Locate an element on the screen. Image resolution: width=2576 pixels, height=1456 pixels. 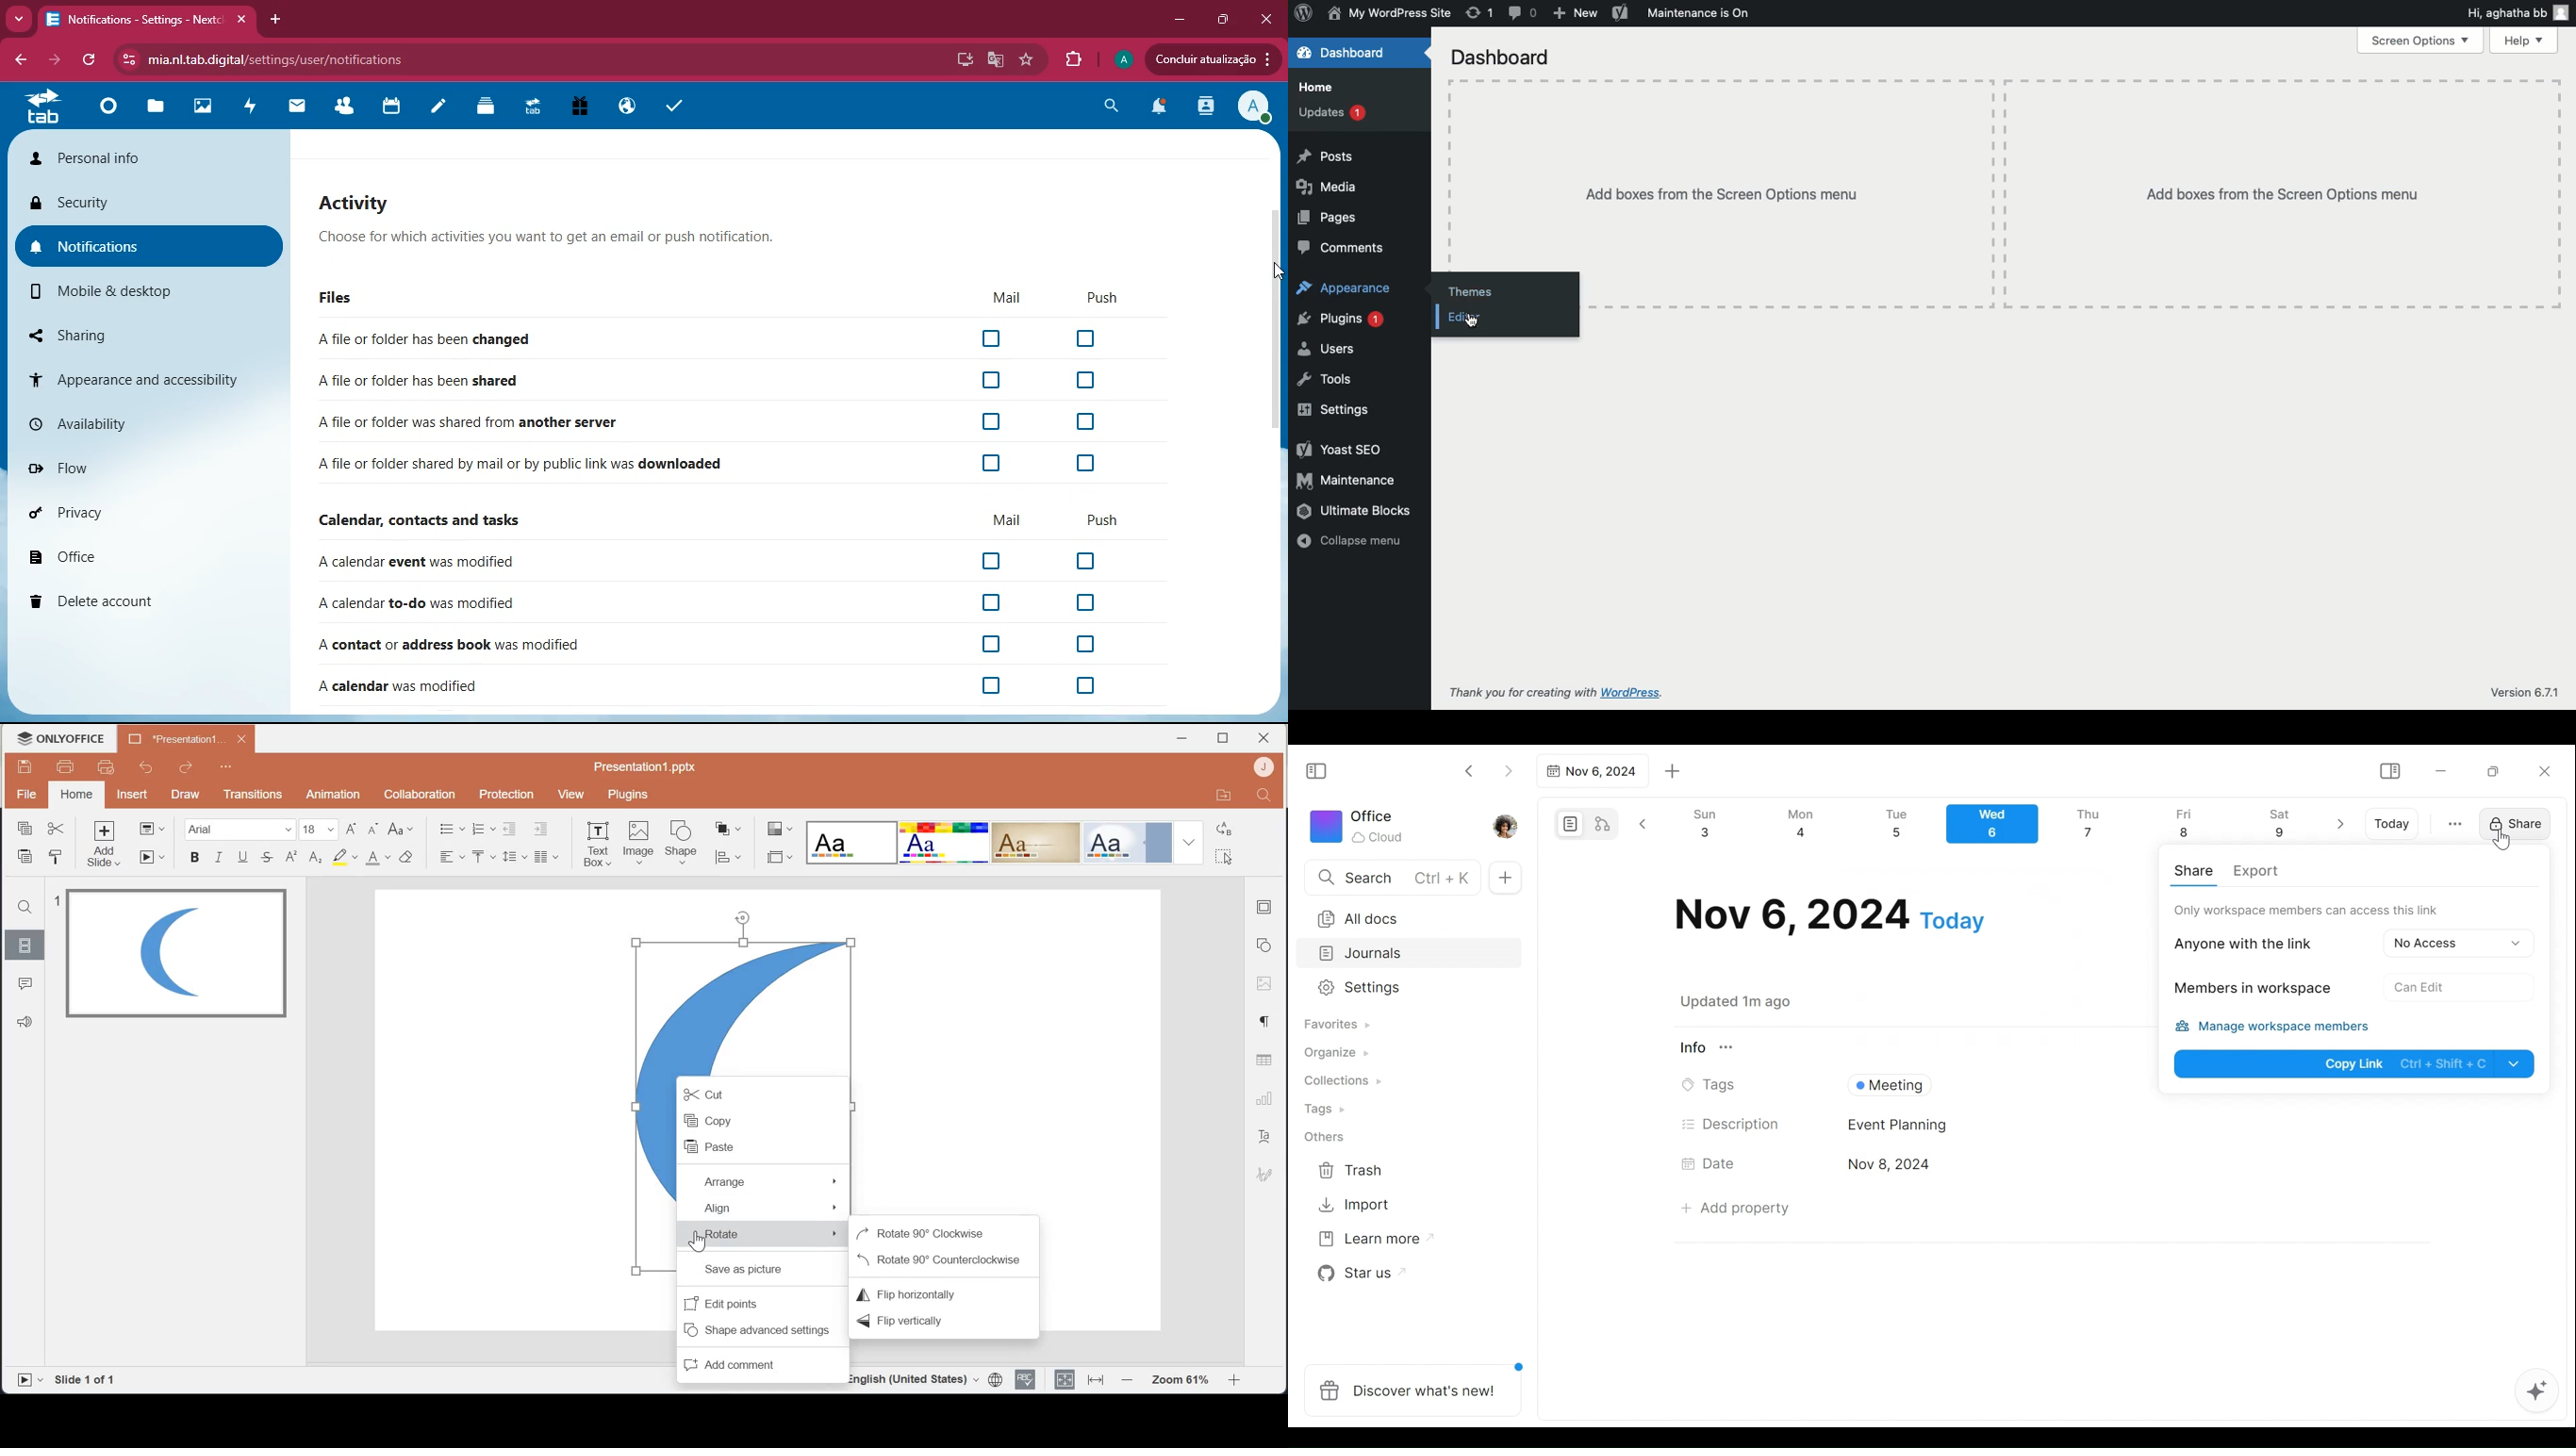
Paste is located at coordinates (761, 1147).